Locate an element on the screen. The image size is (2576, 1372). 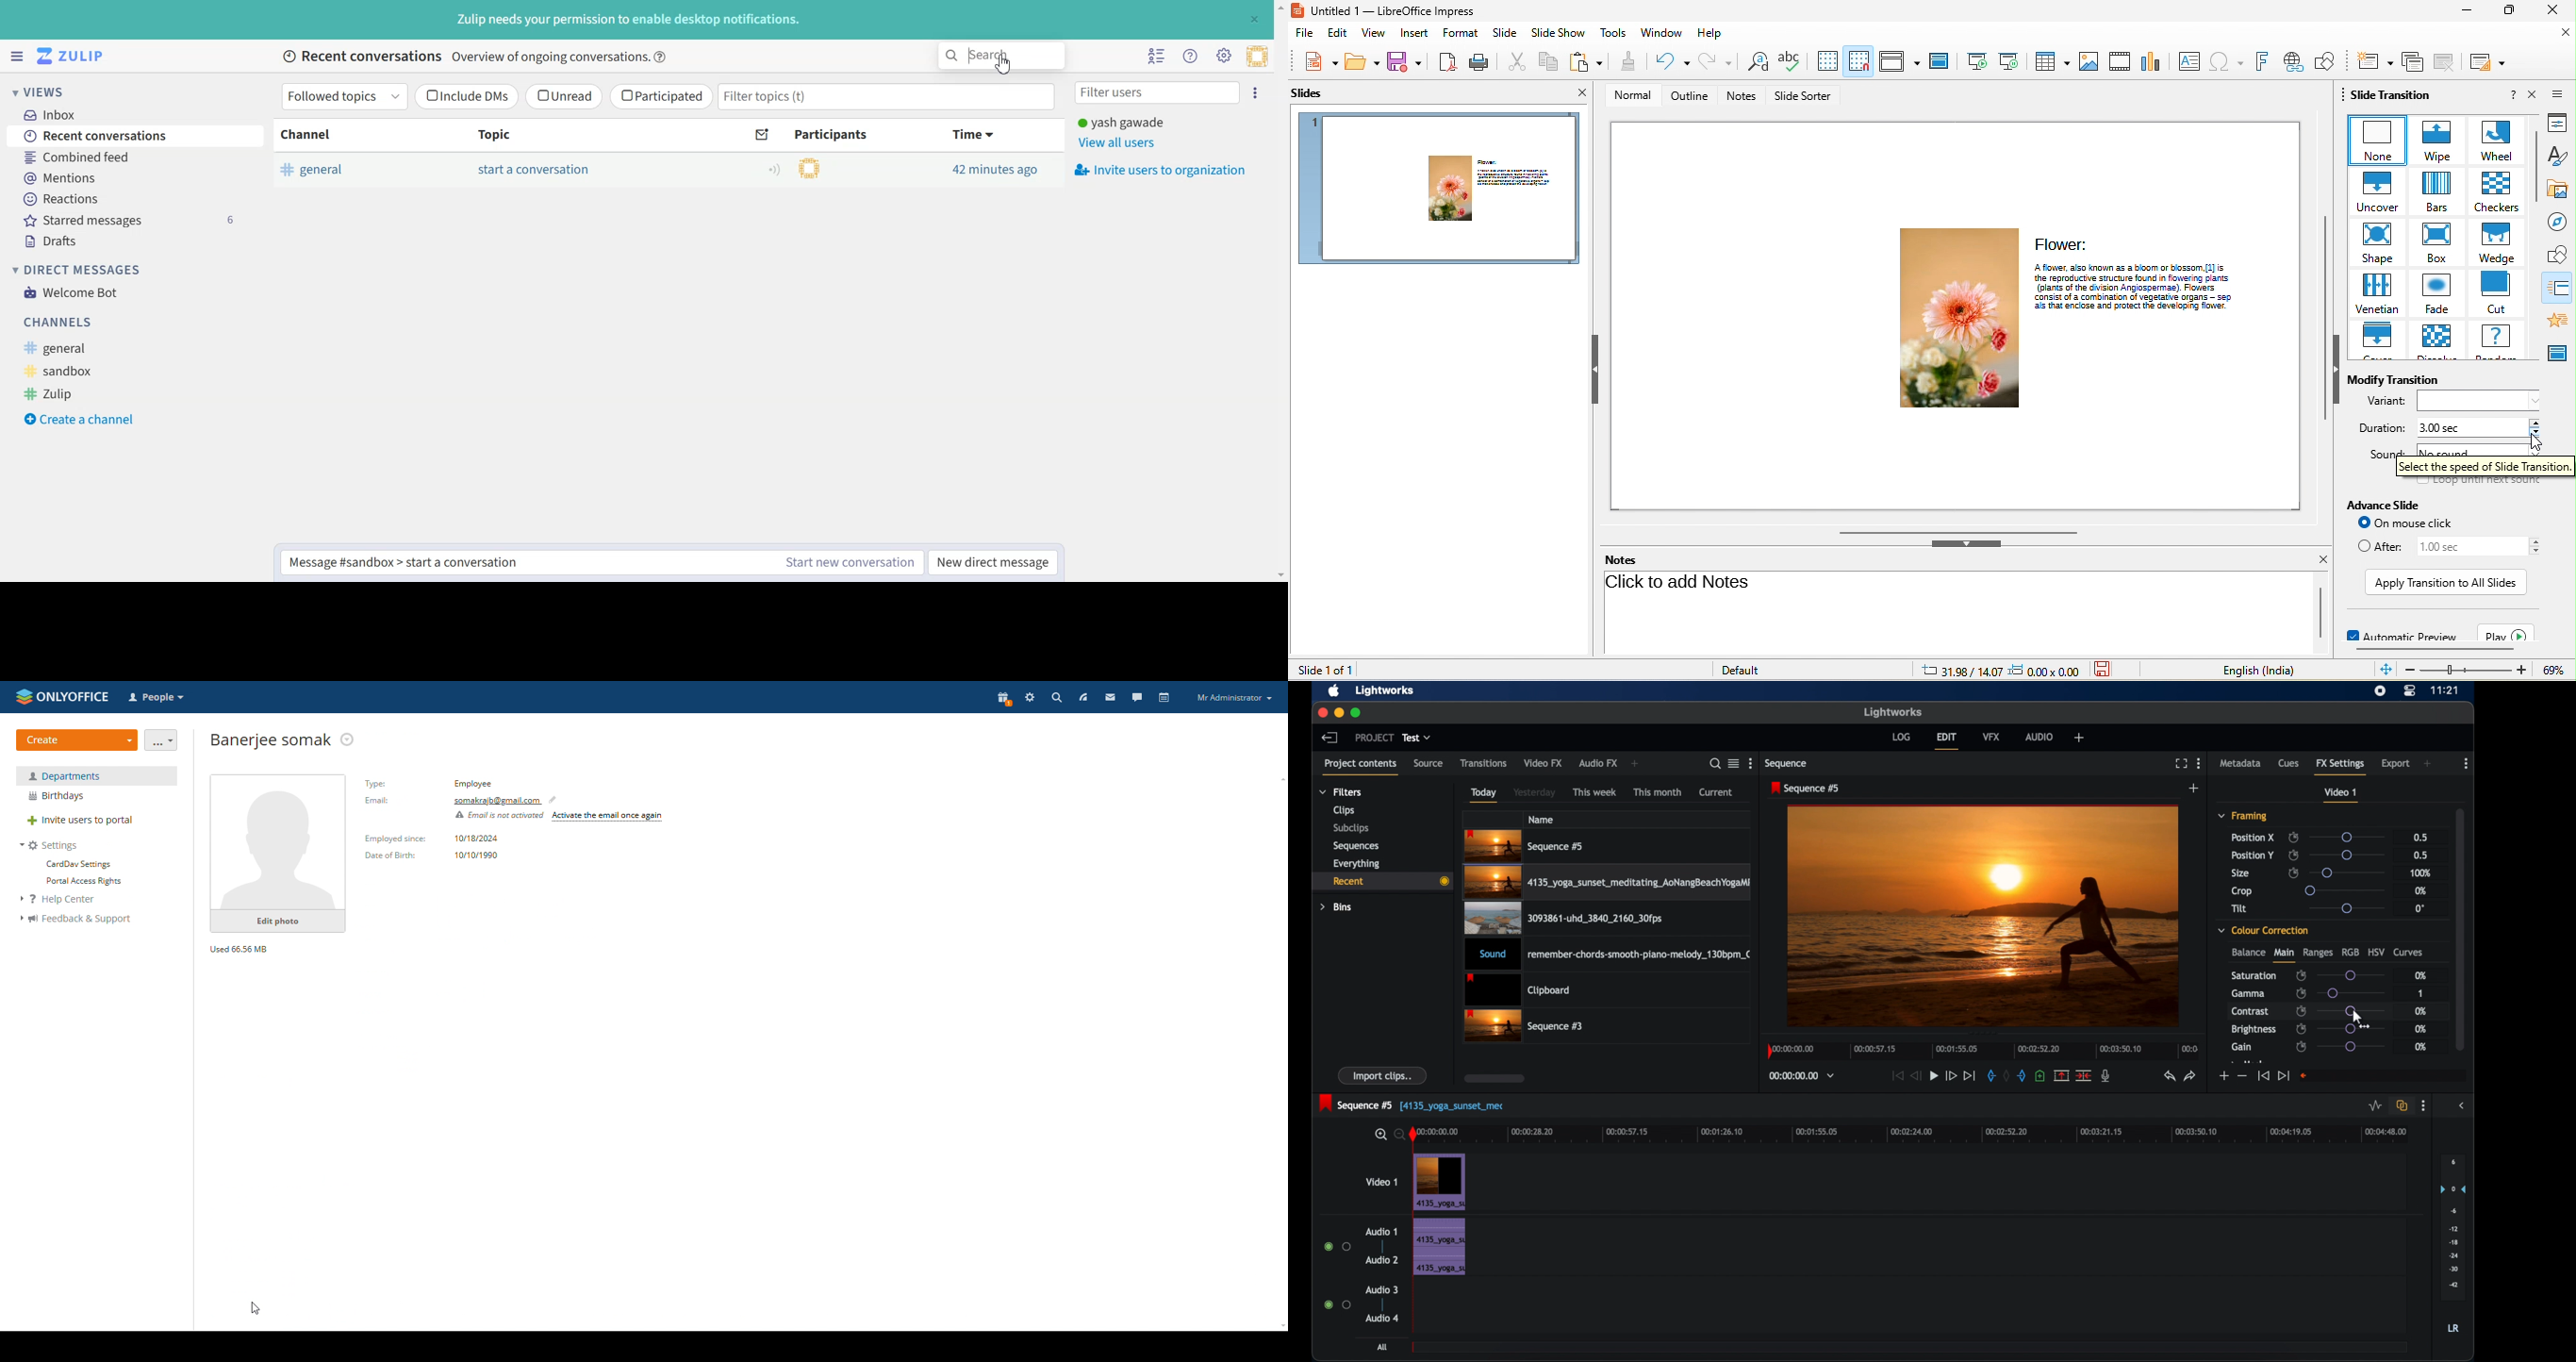
subclips is located at coordinates (1352, 828).